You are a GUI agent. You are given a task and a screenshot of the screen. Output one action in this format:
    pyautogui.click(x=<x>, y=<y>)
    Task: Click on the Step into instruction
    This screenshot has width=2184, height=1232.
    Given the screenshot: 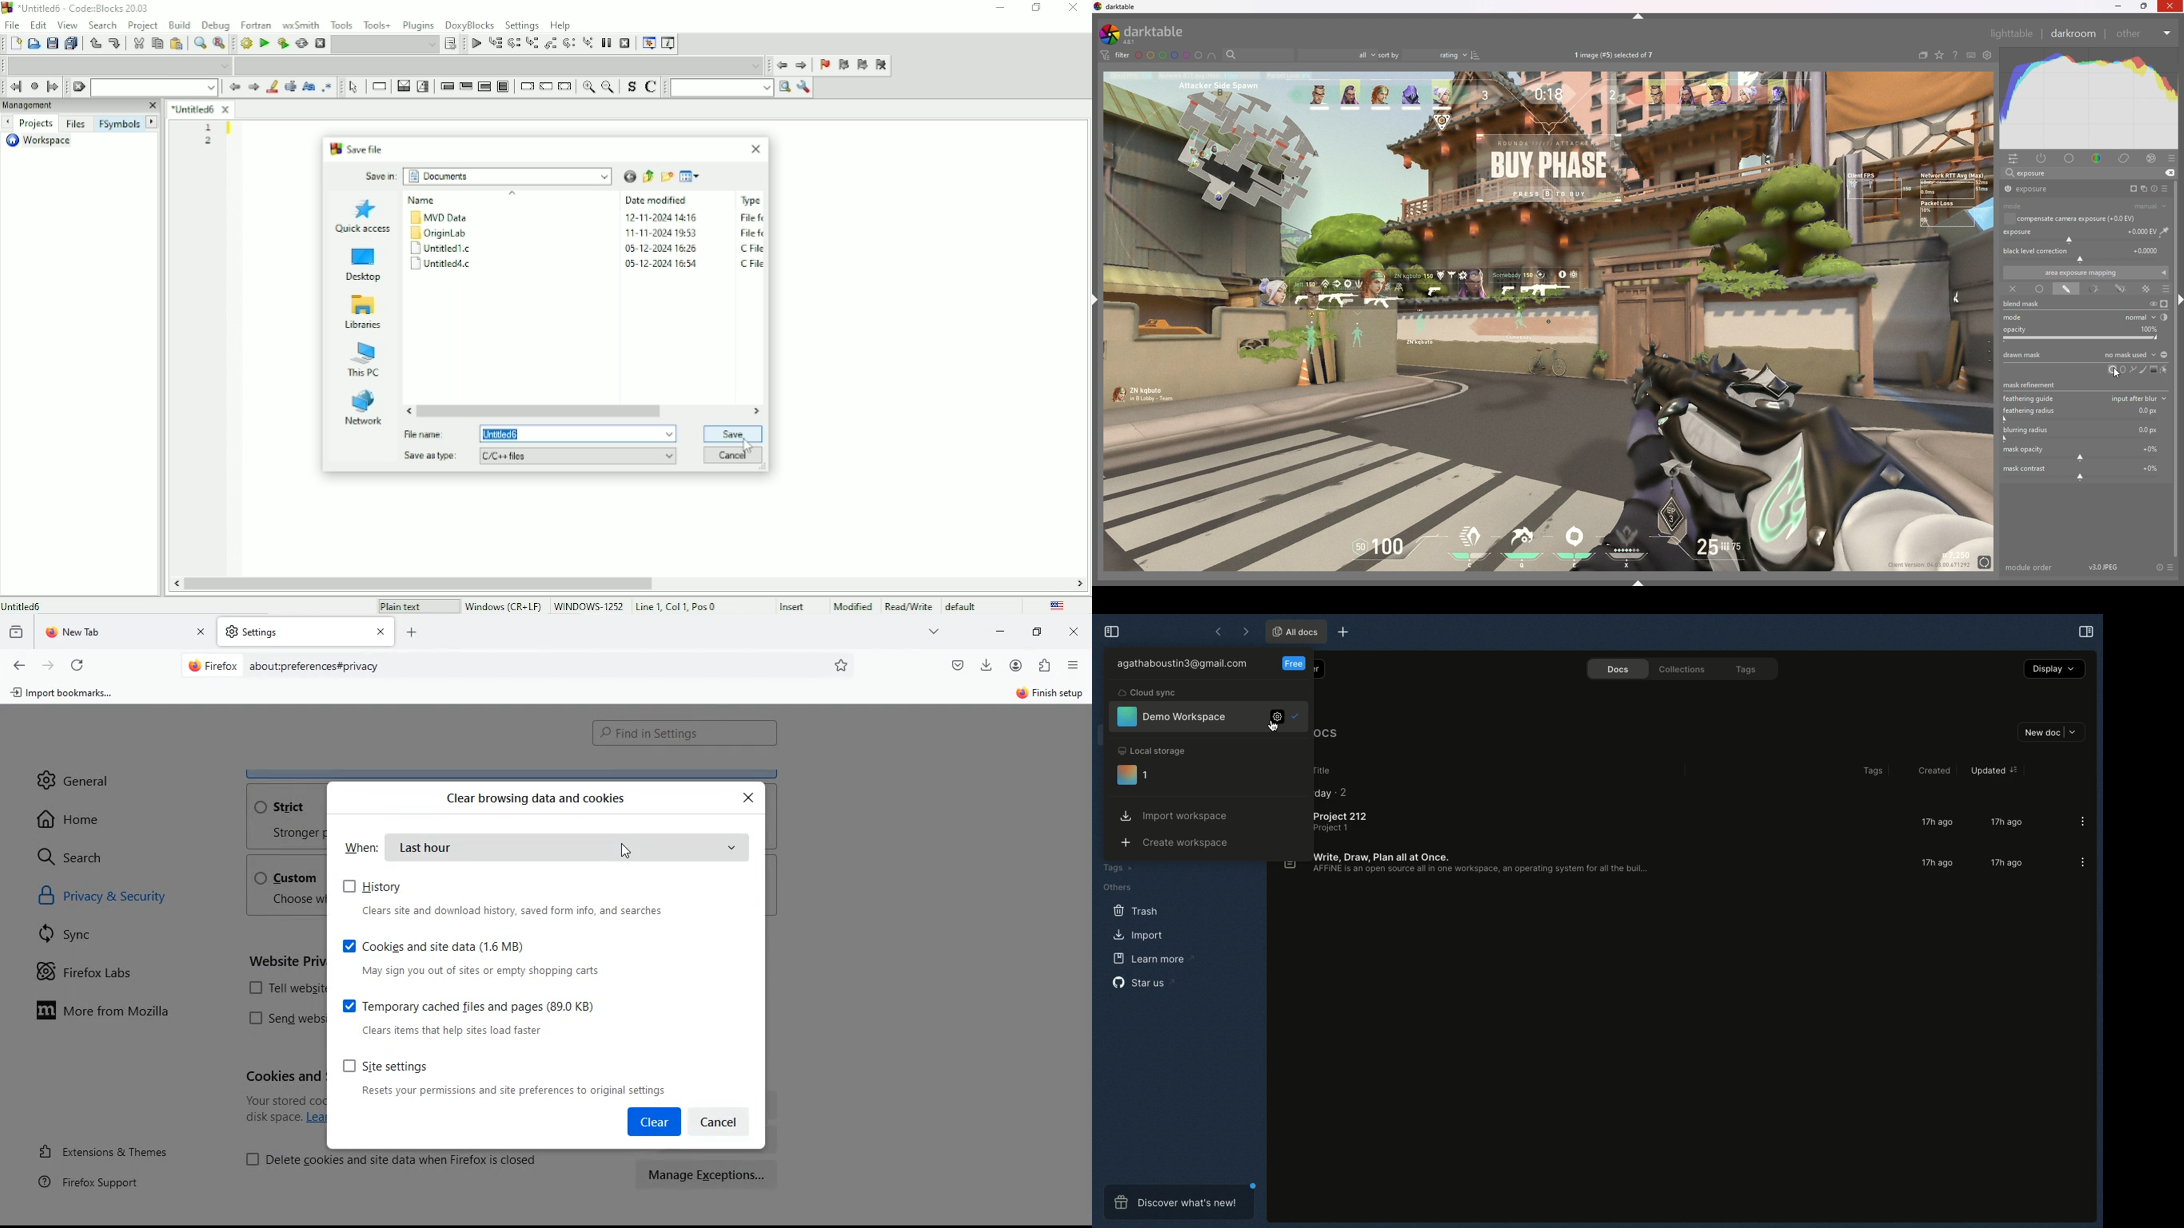 What is the action you would take?
    pyautogui.click(x=588, y=44)
    